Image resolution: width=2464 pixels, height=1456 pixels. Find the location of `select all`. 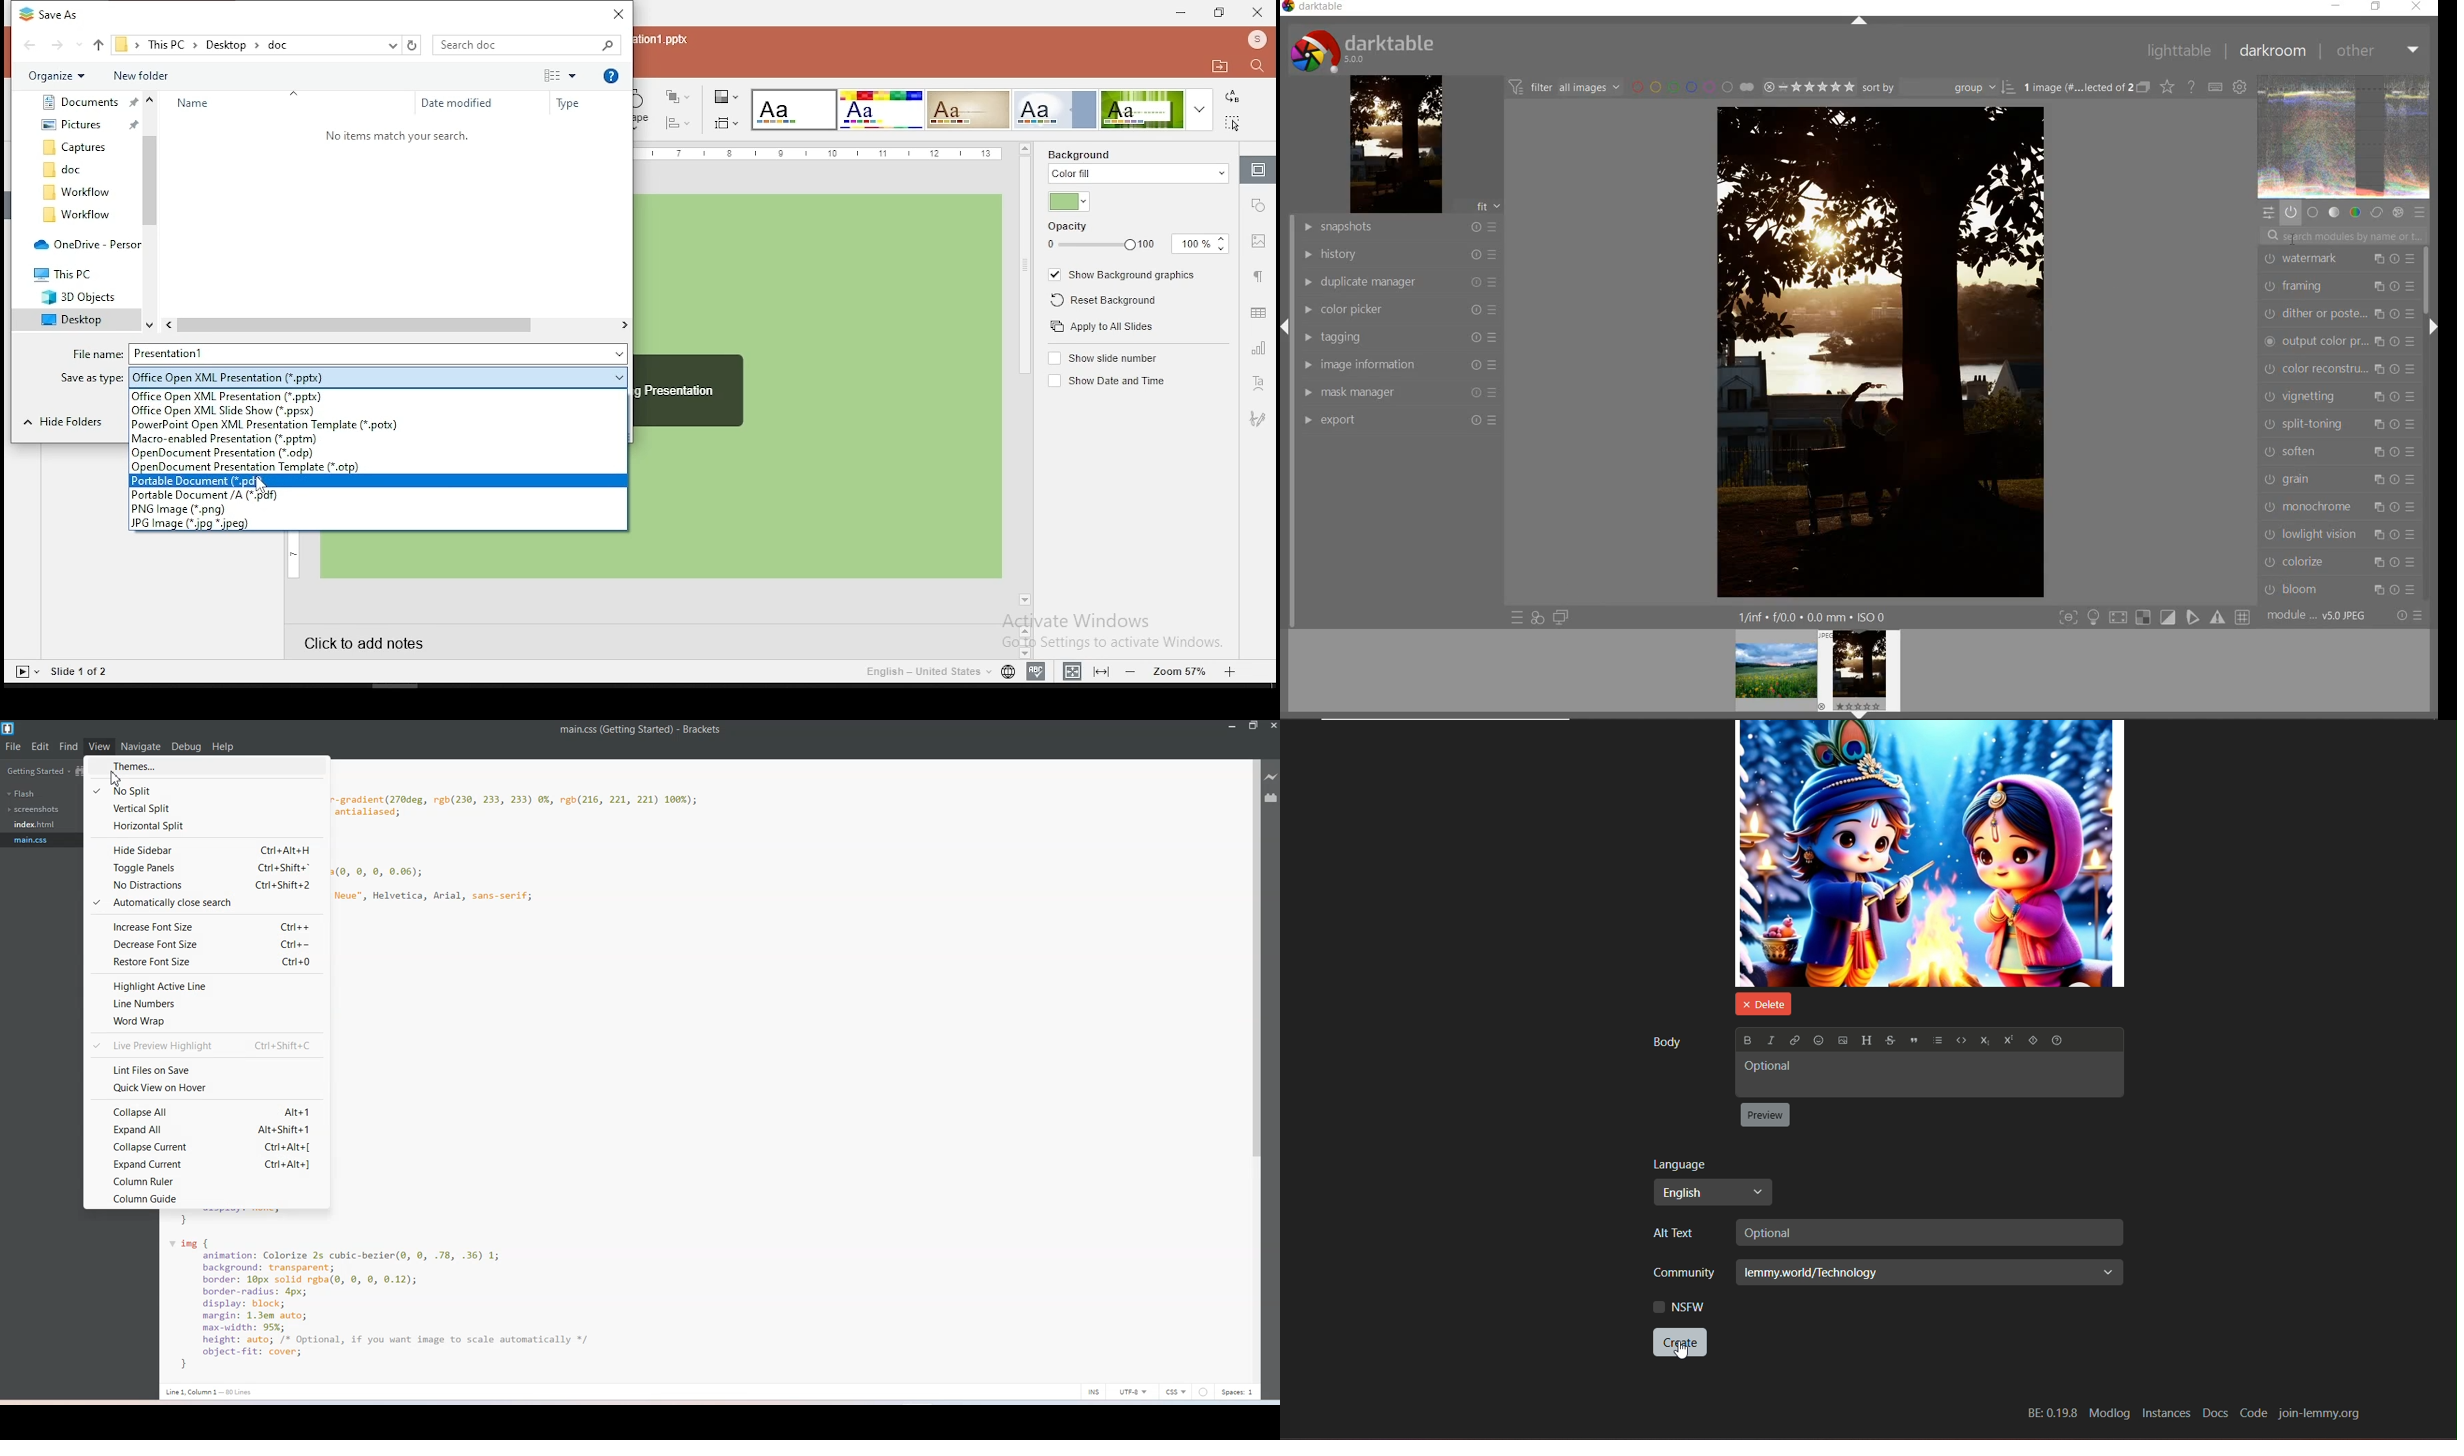

select all is located at coordinates (1233, 123).